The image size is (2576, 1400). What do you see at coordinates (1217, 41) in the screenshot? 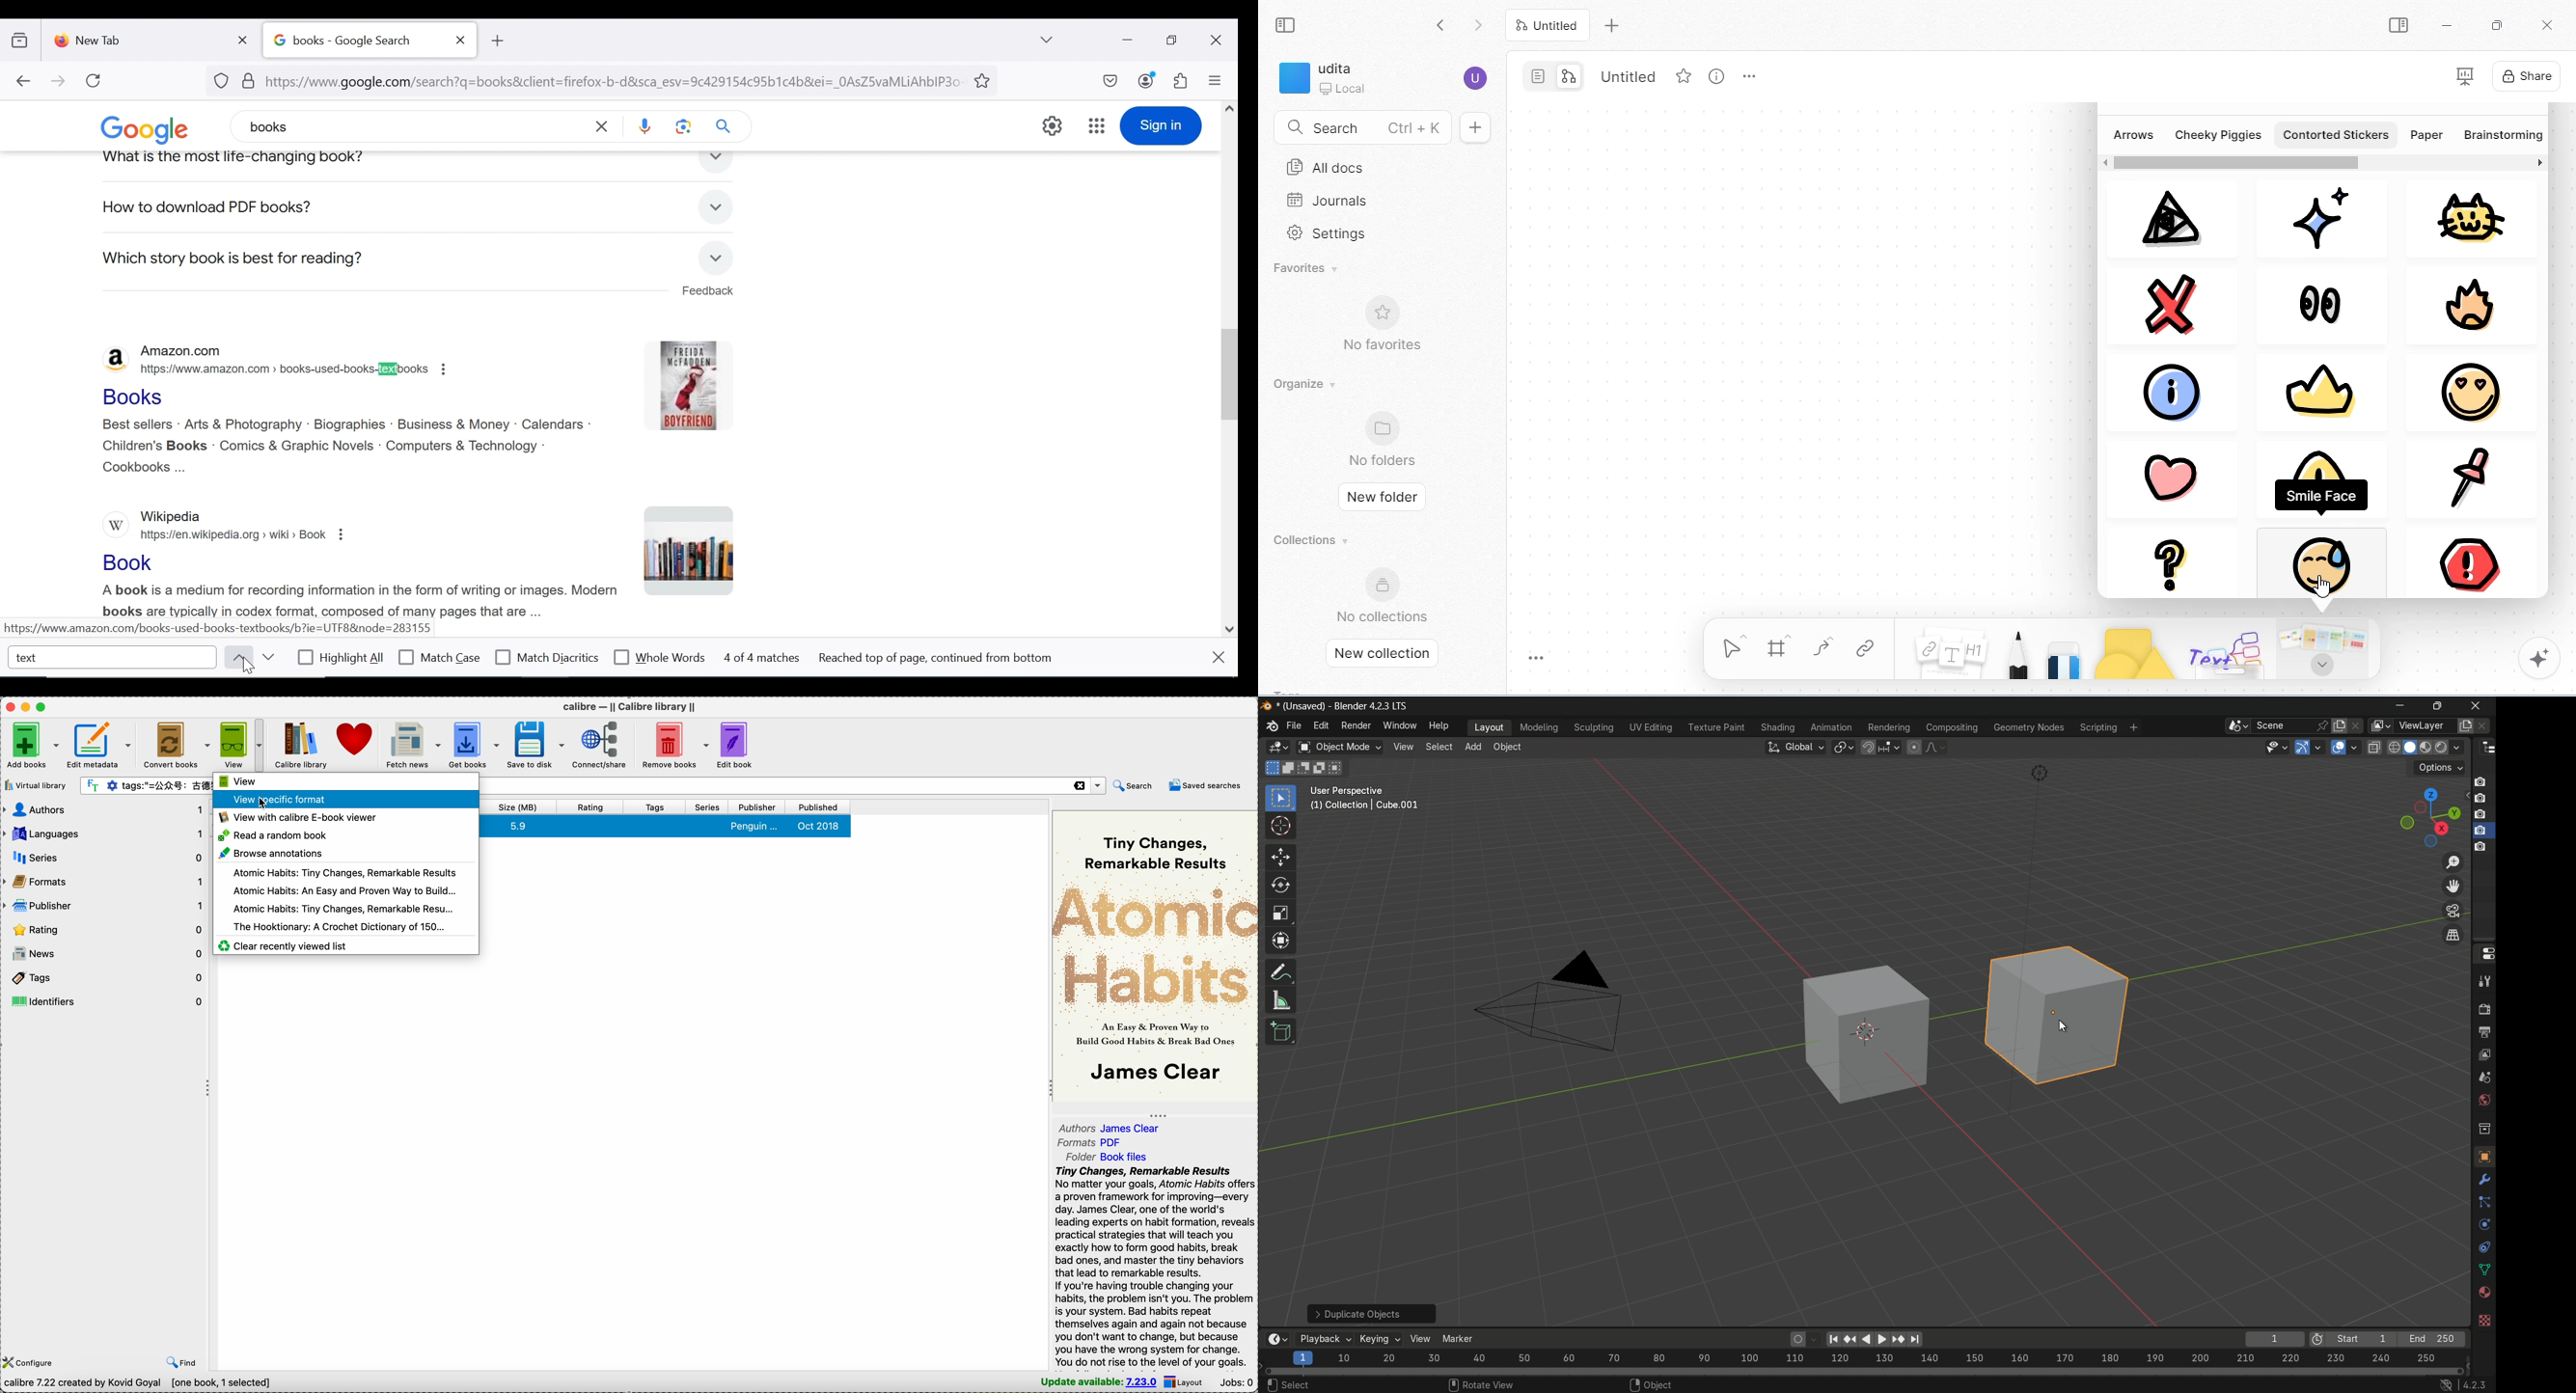
I see `close window` at bounding box center [1217, 41].